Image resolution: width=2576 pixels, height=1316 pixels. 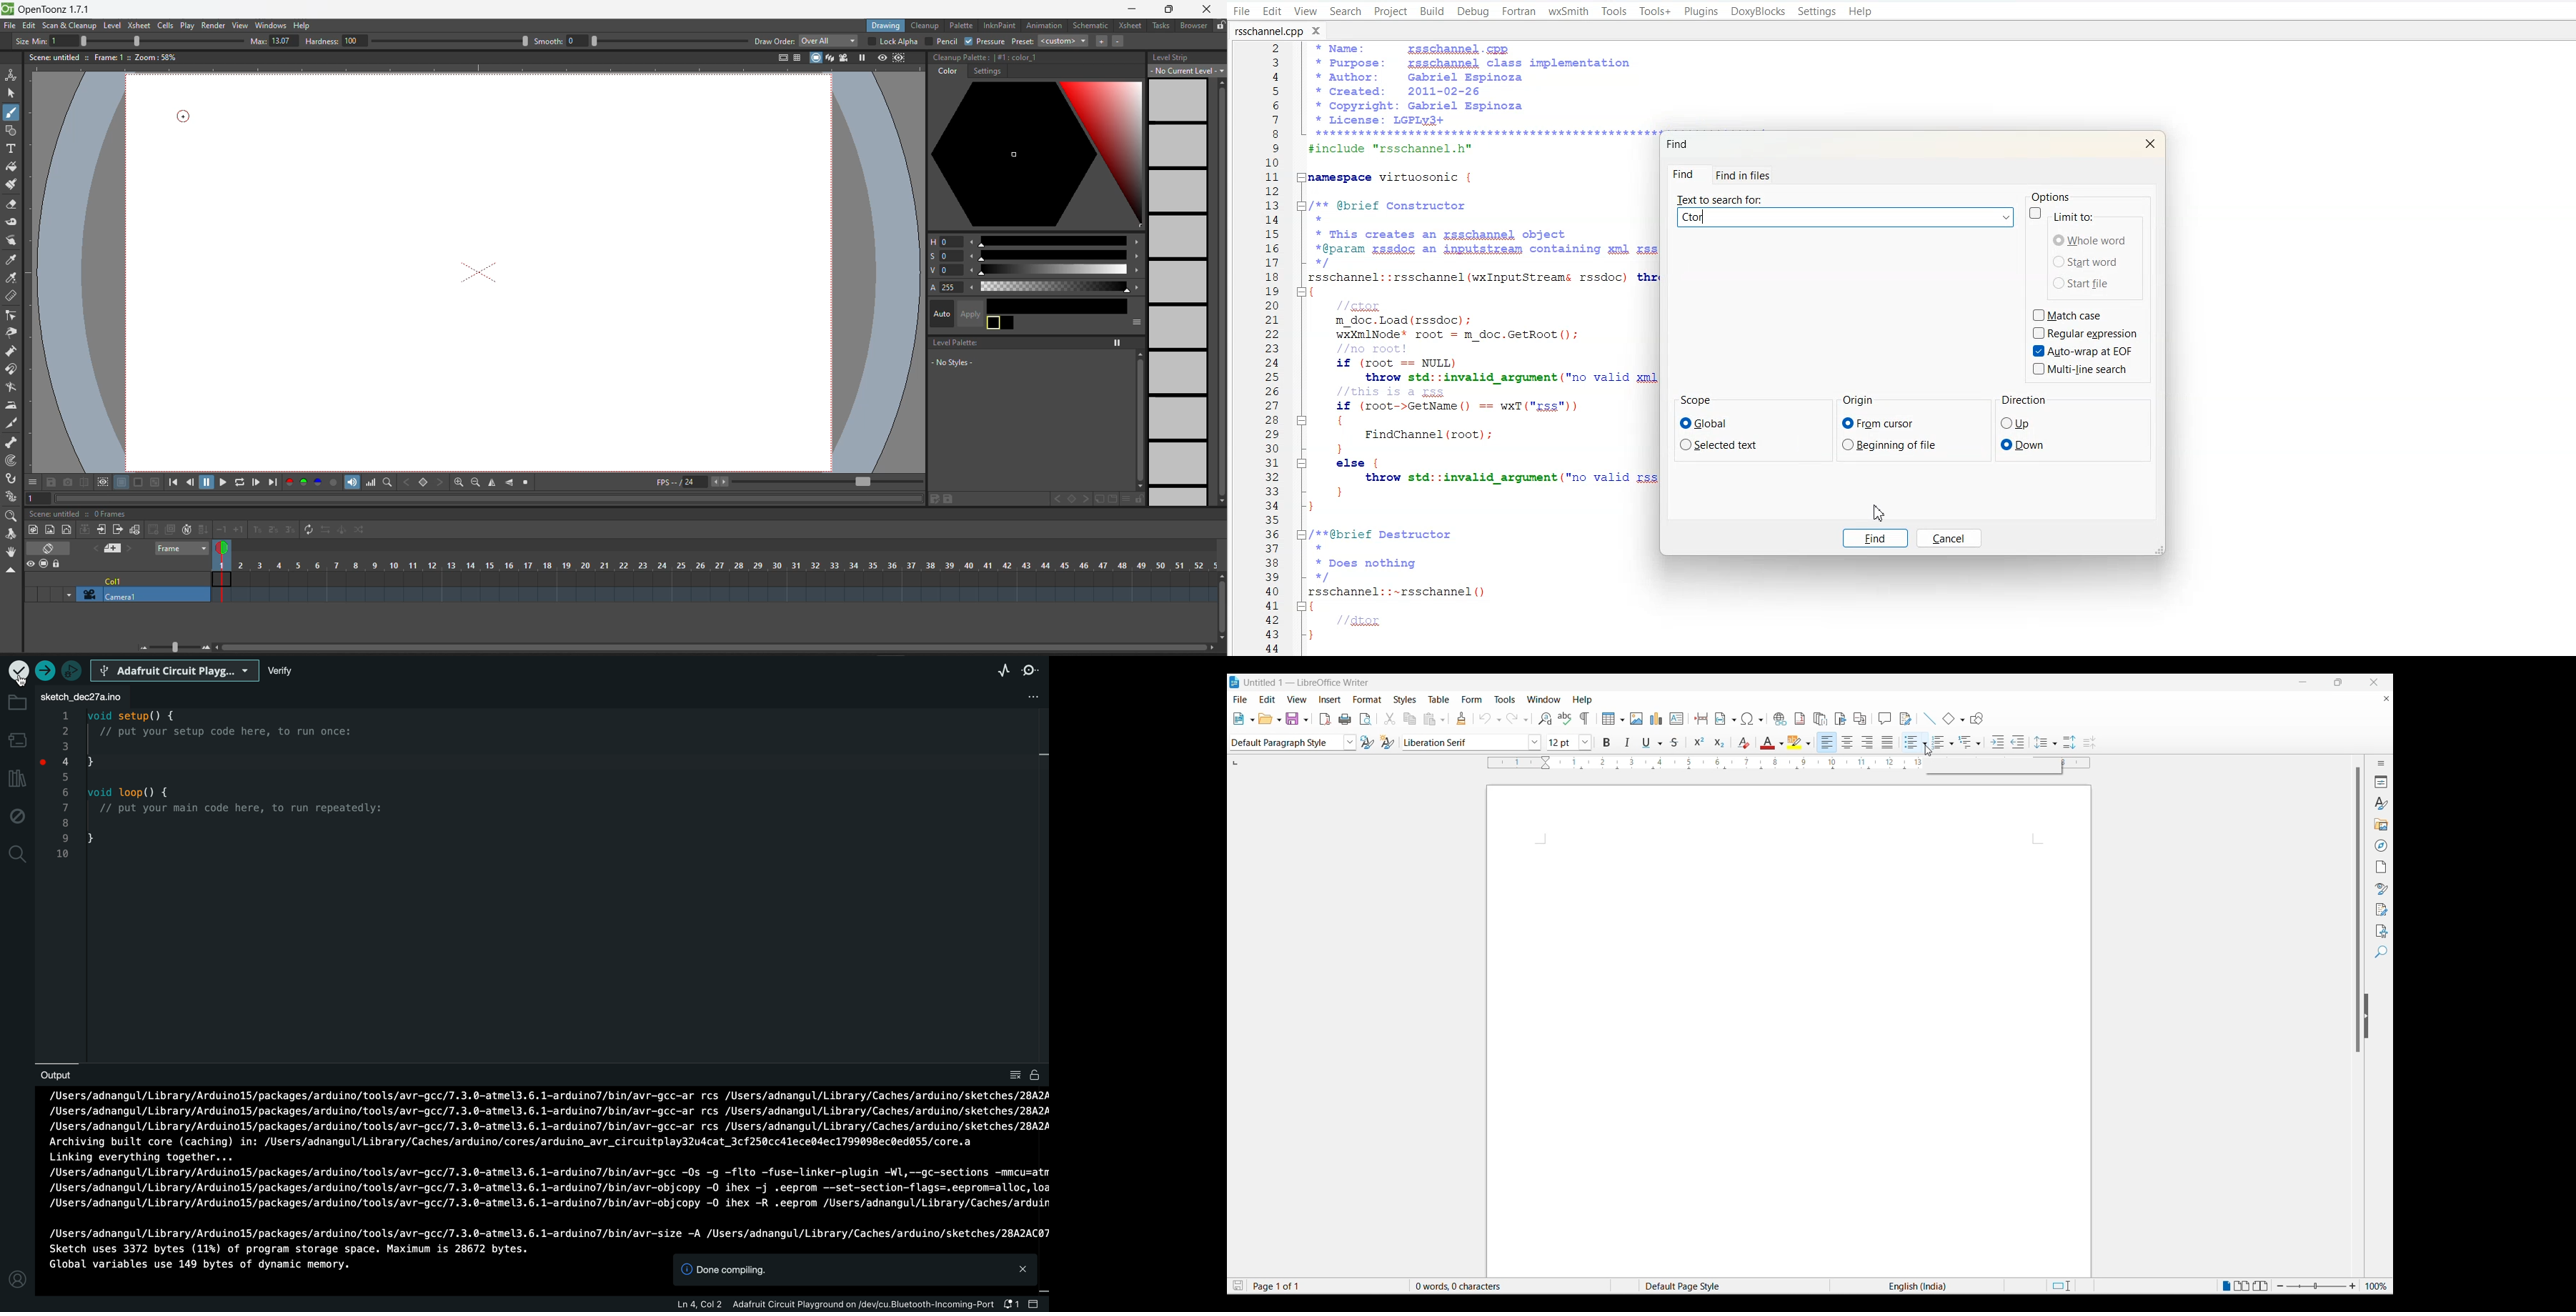 What do you see at coordinates (1742, 175) in the screenshot?
I see `Find in files` at bounding box center [1742, 175].